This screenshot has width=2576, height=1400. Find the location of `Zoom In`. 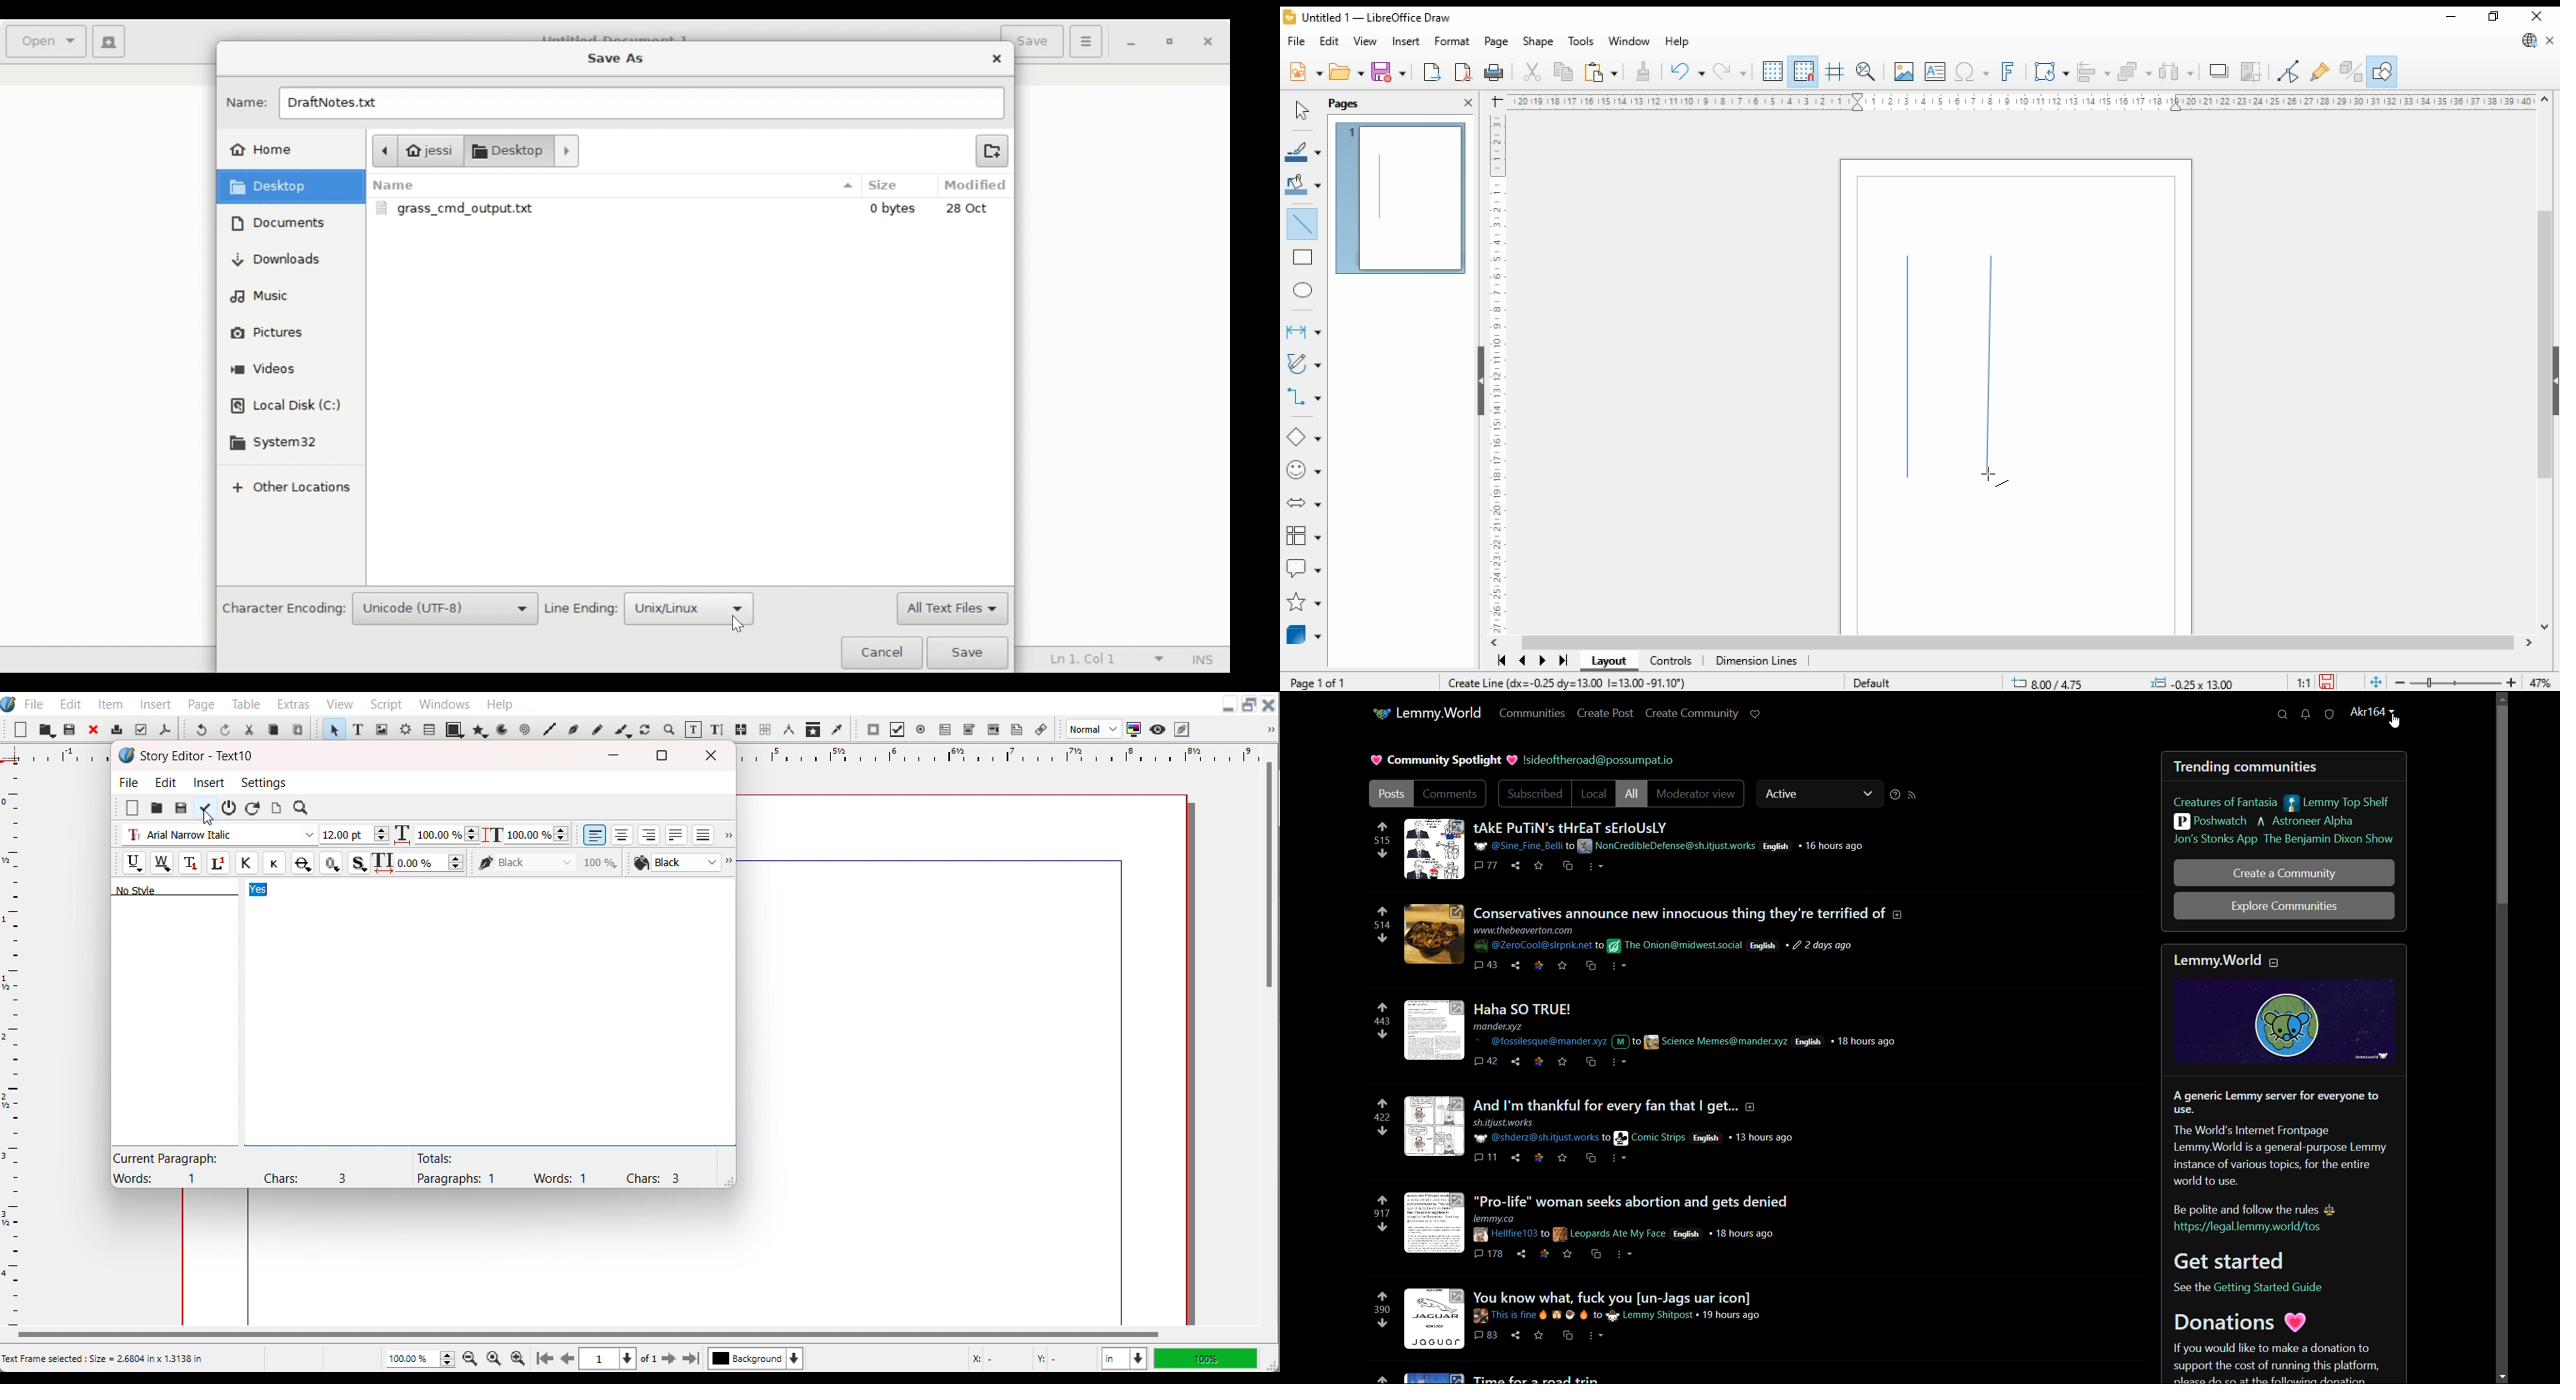

Zoom In is located at coordinates (518, 1358).